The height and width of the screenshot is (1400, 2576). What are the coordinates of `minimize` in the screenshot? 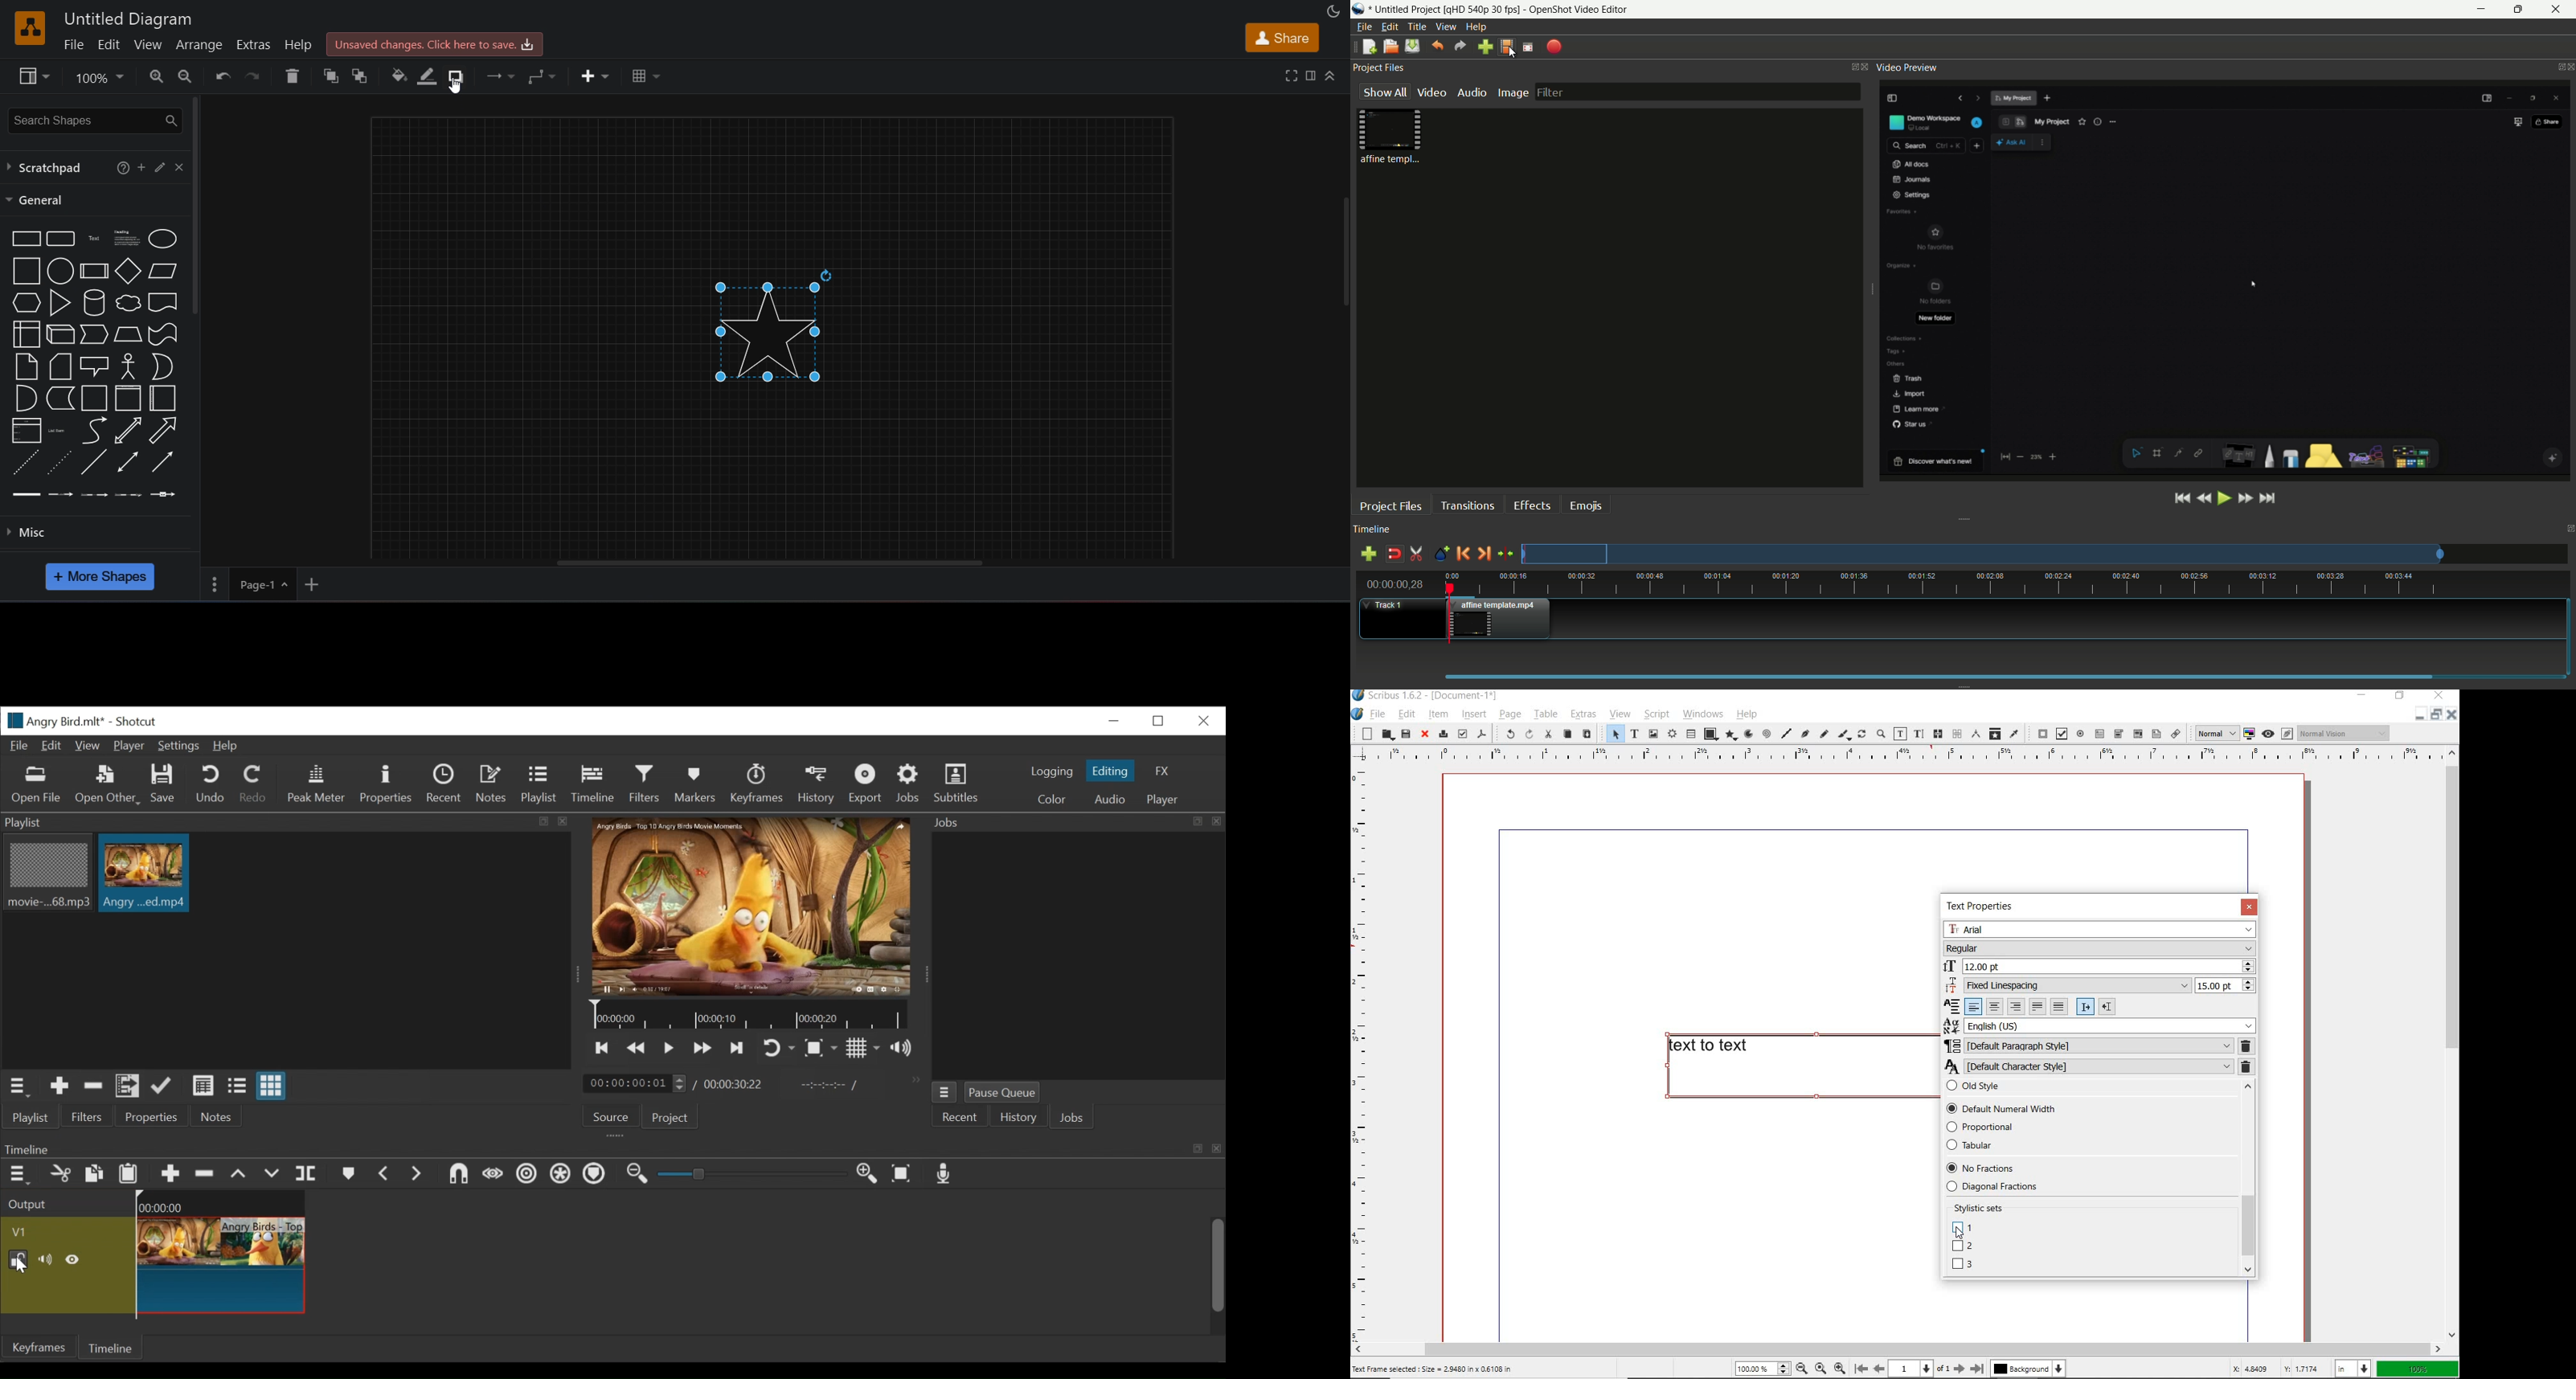 It's located at (2365, 696).